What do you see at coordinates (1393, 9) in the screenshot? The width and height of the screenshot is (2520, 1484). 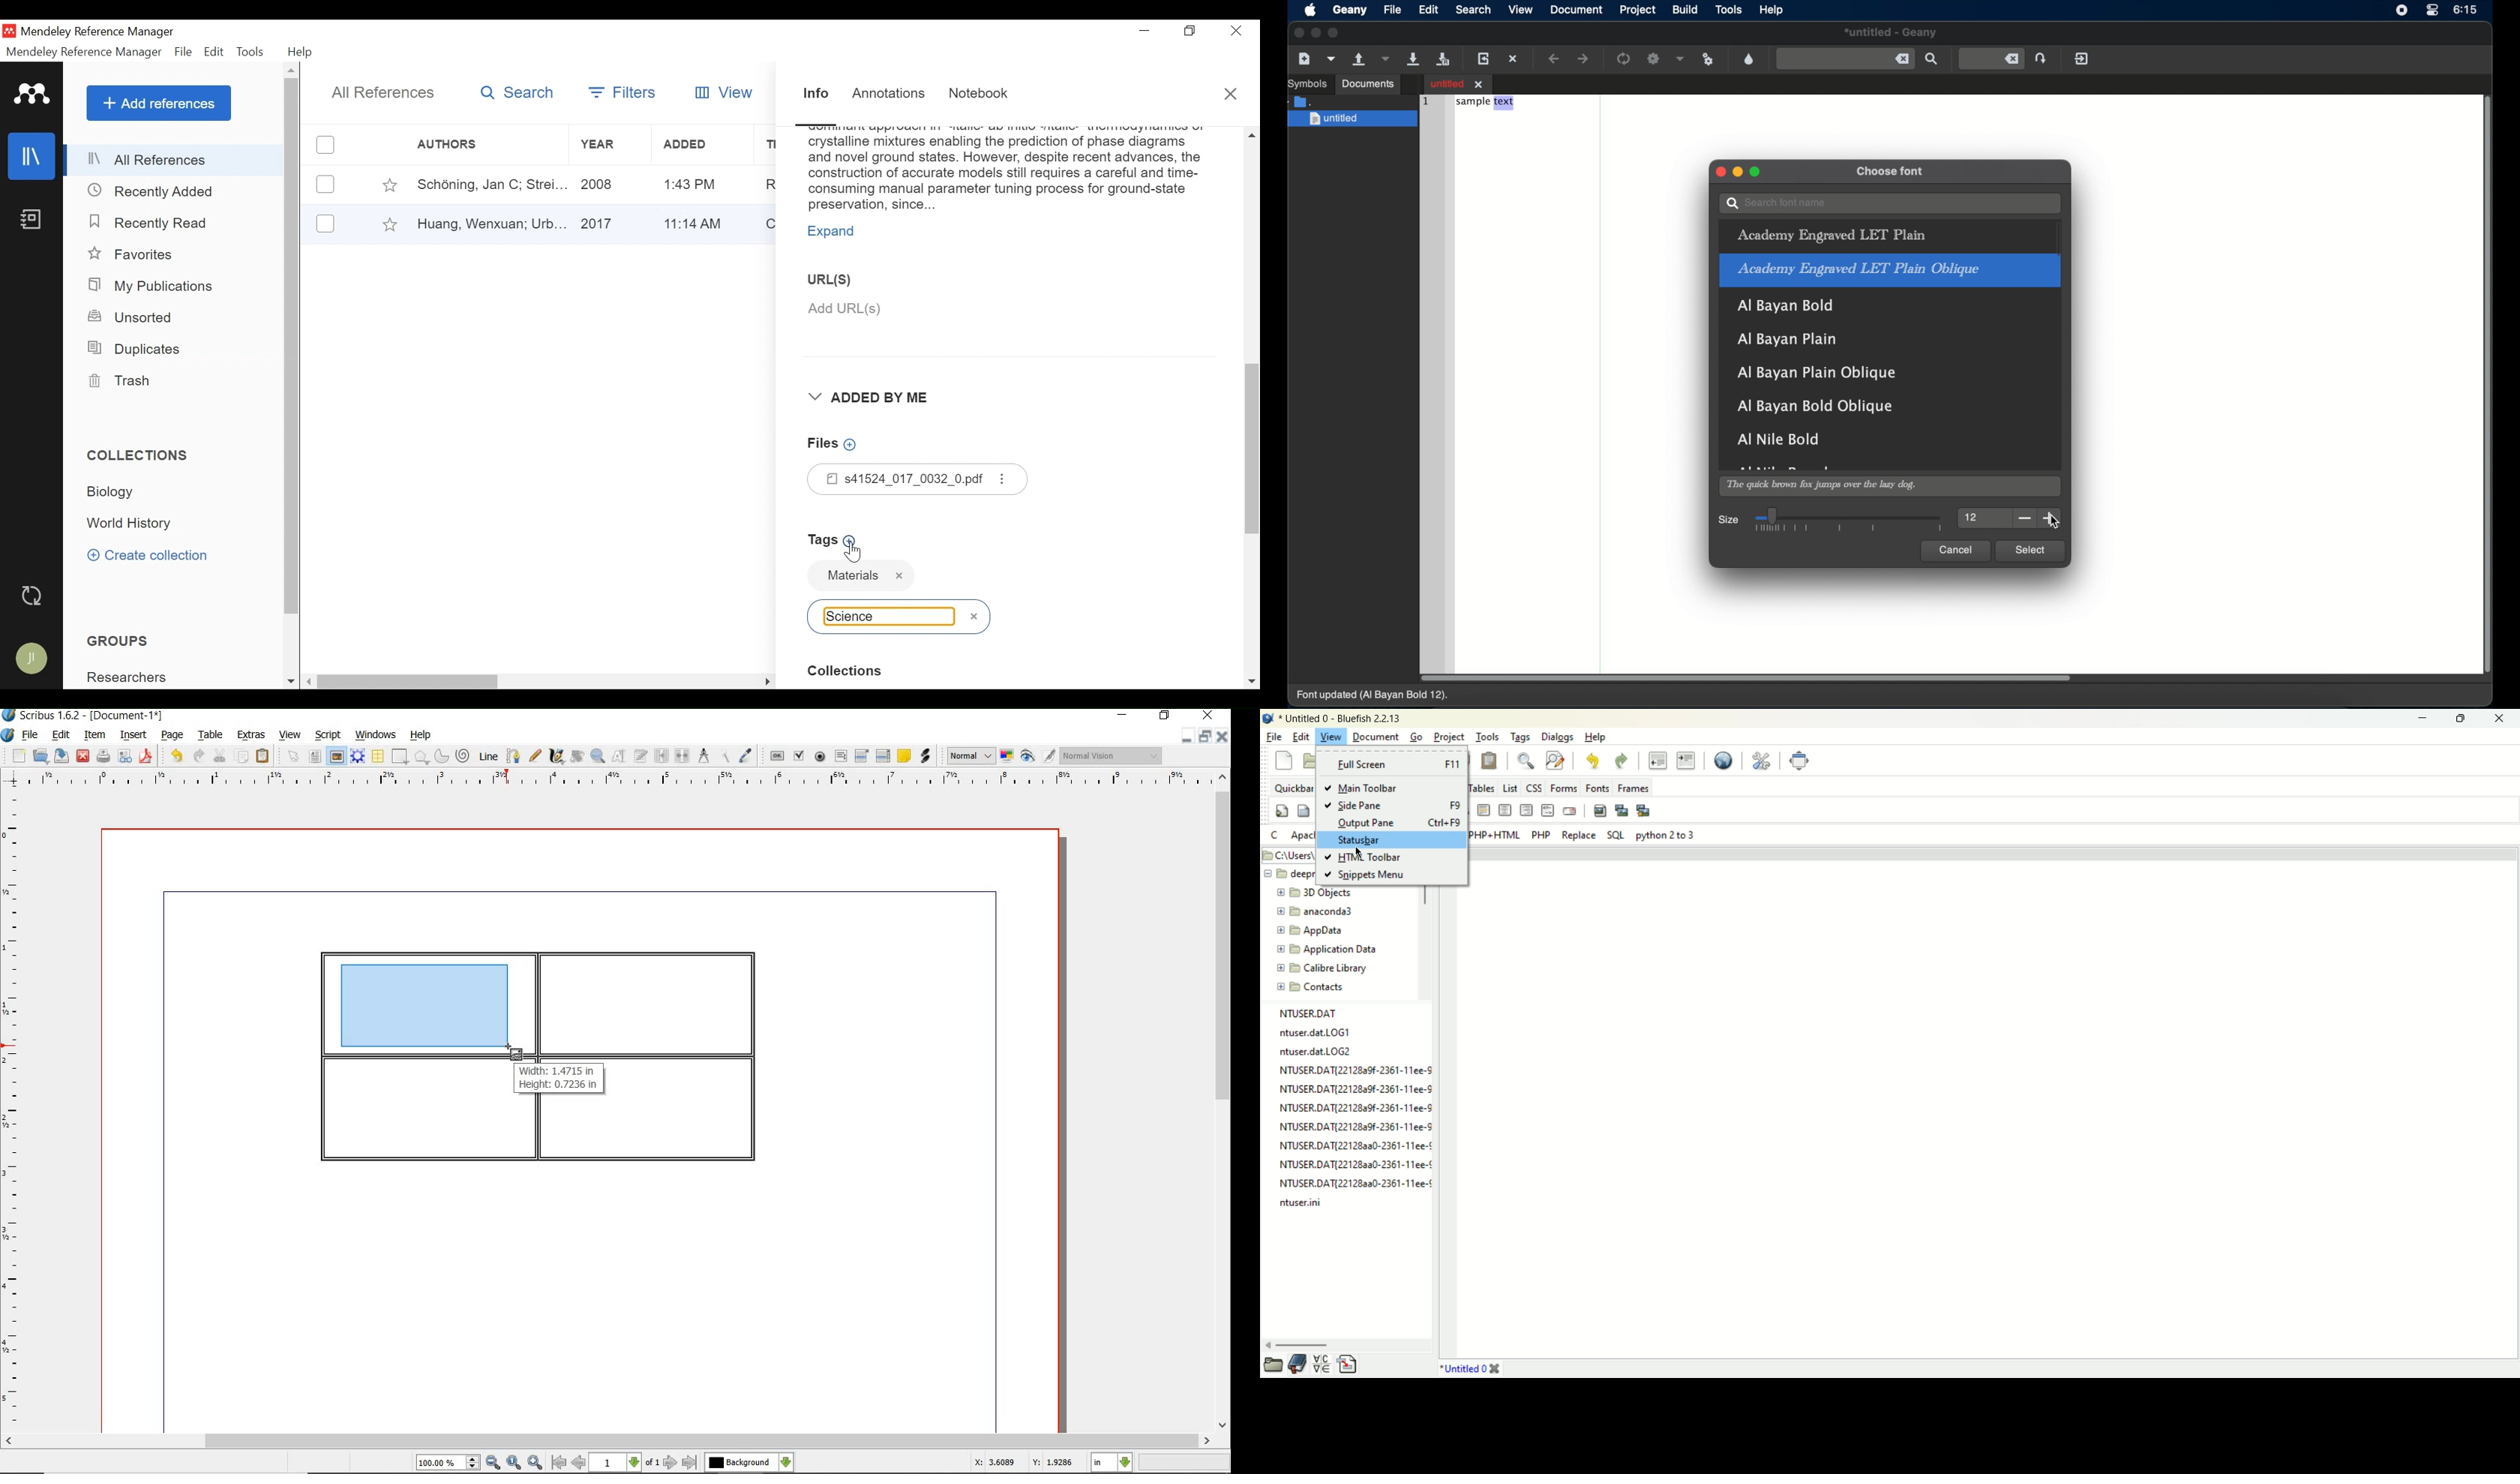 I see `file` at bounding box center [1393, 9].